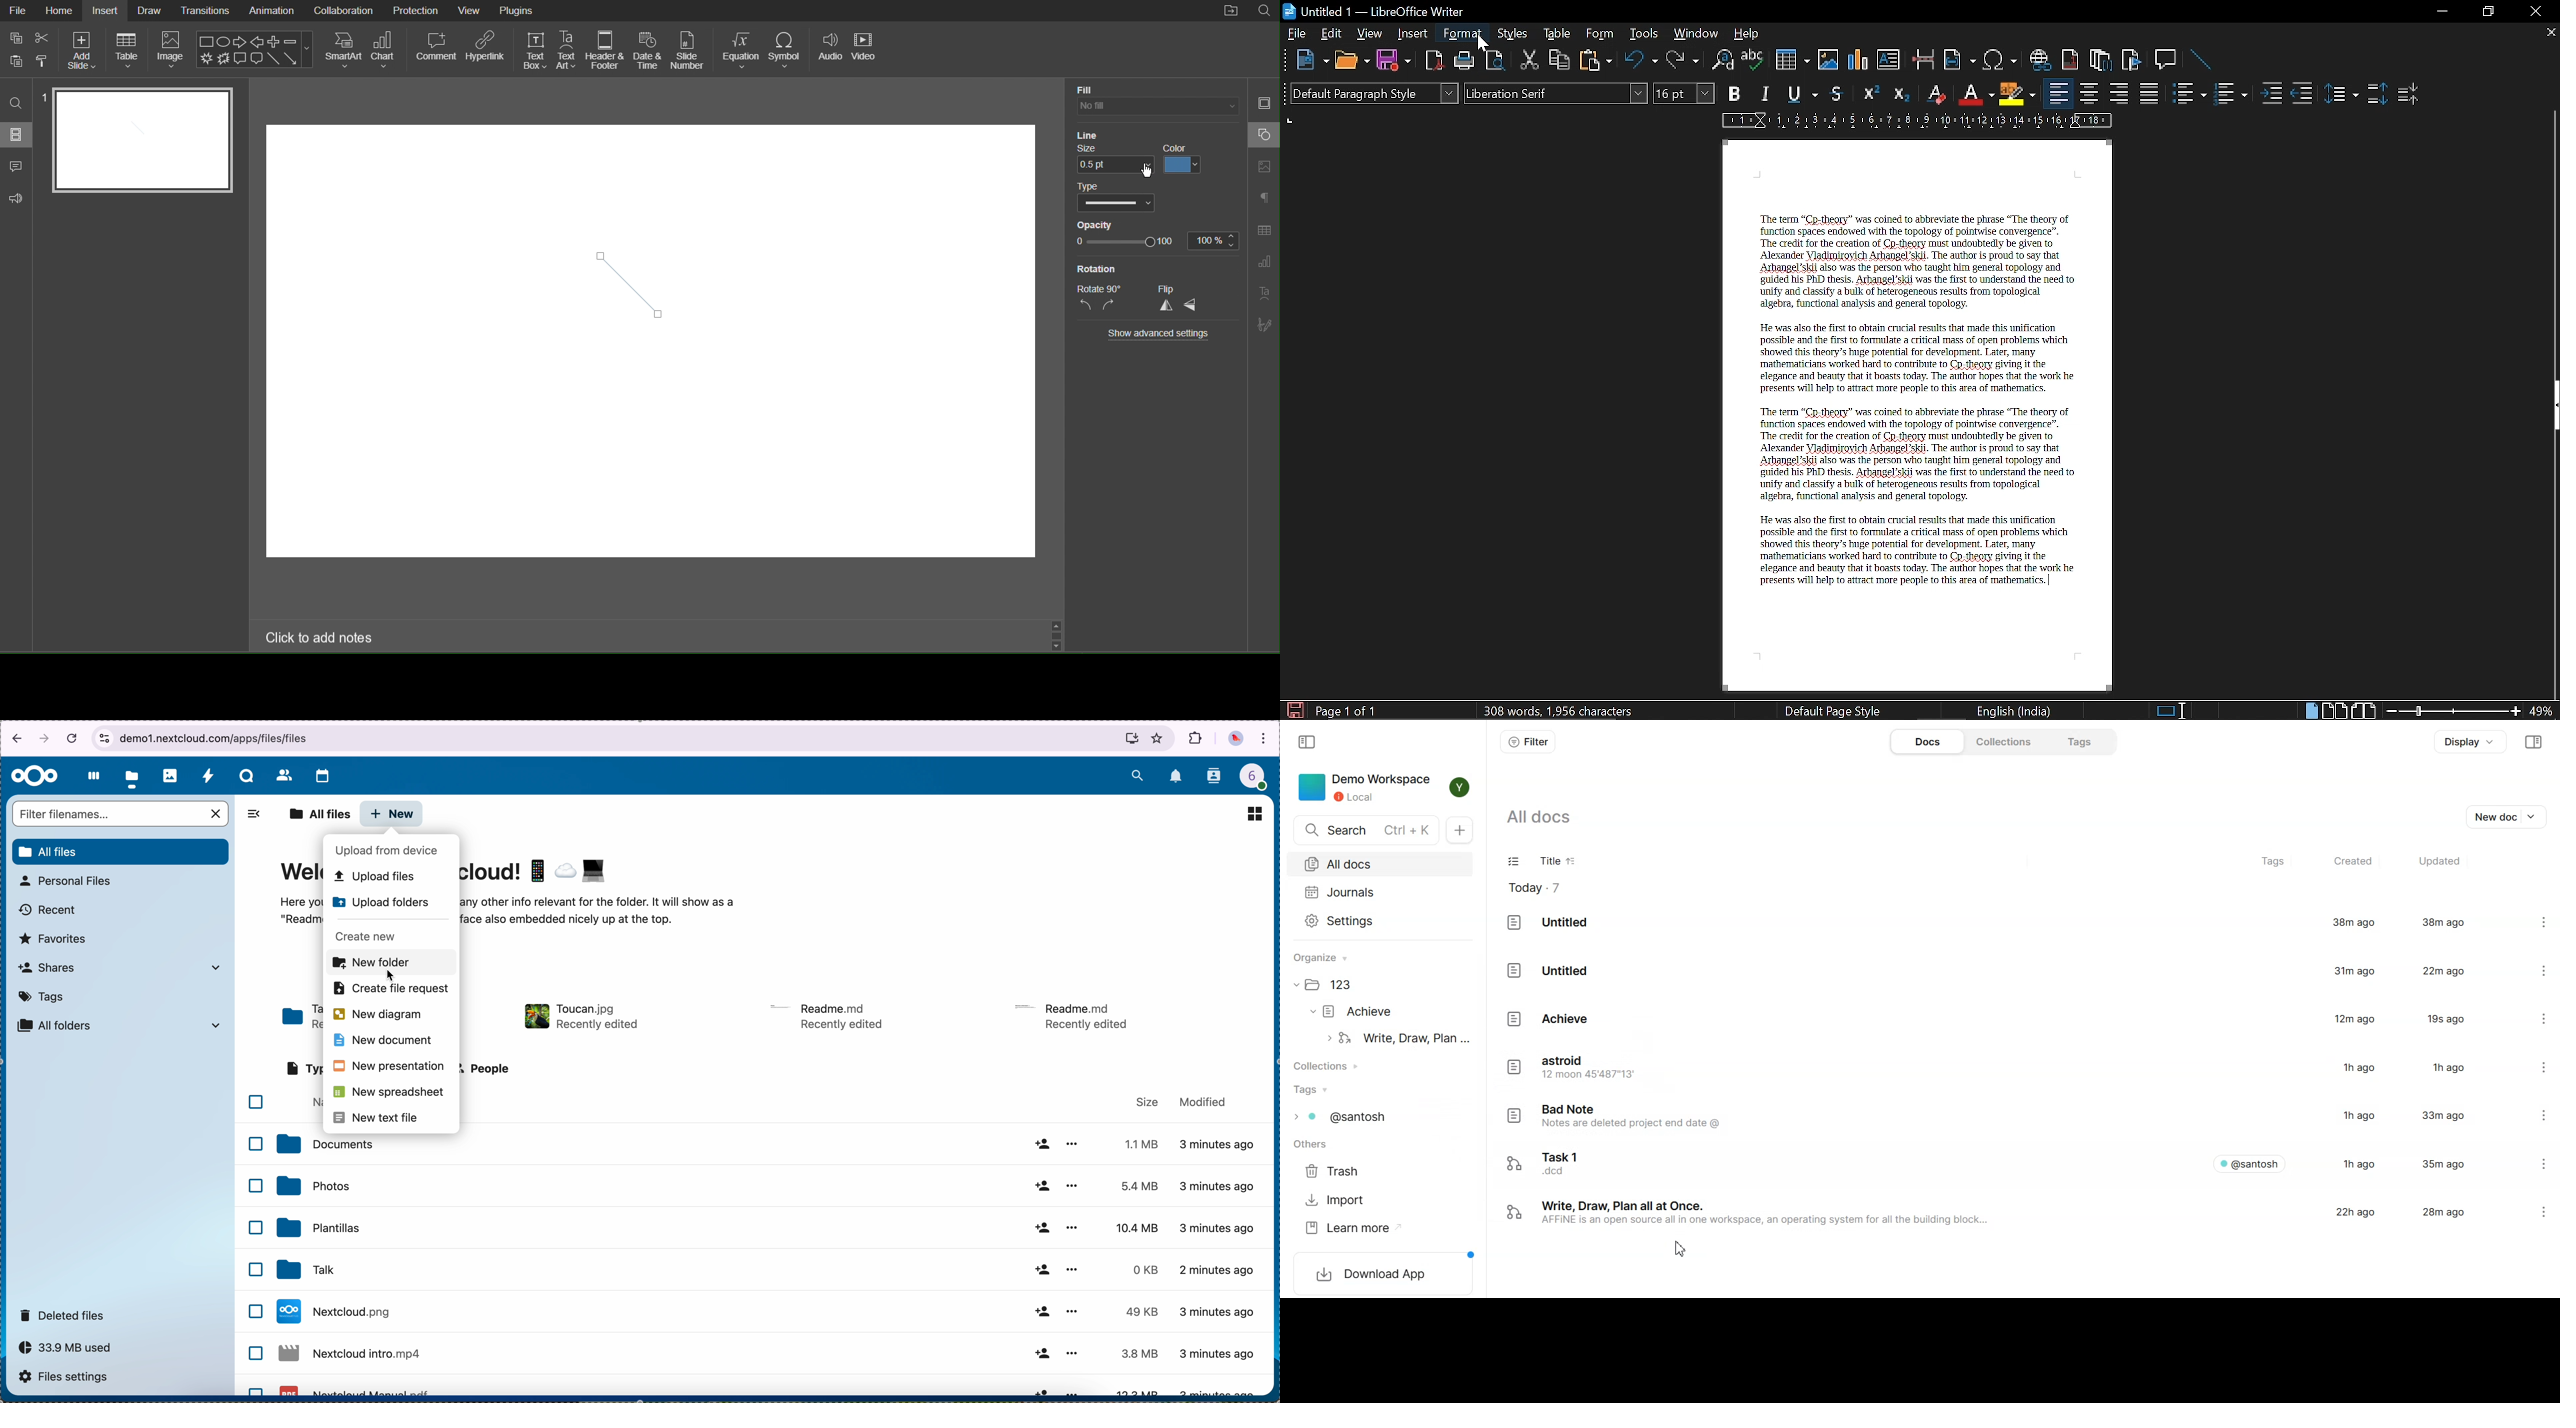  Describe the element at coordinates (390, 1095) in the screenshot. I see `new spreadsheet` at that location.